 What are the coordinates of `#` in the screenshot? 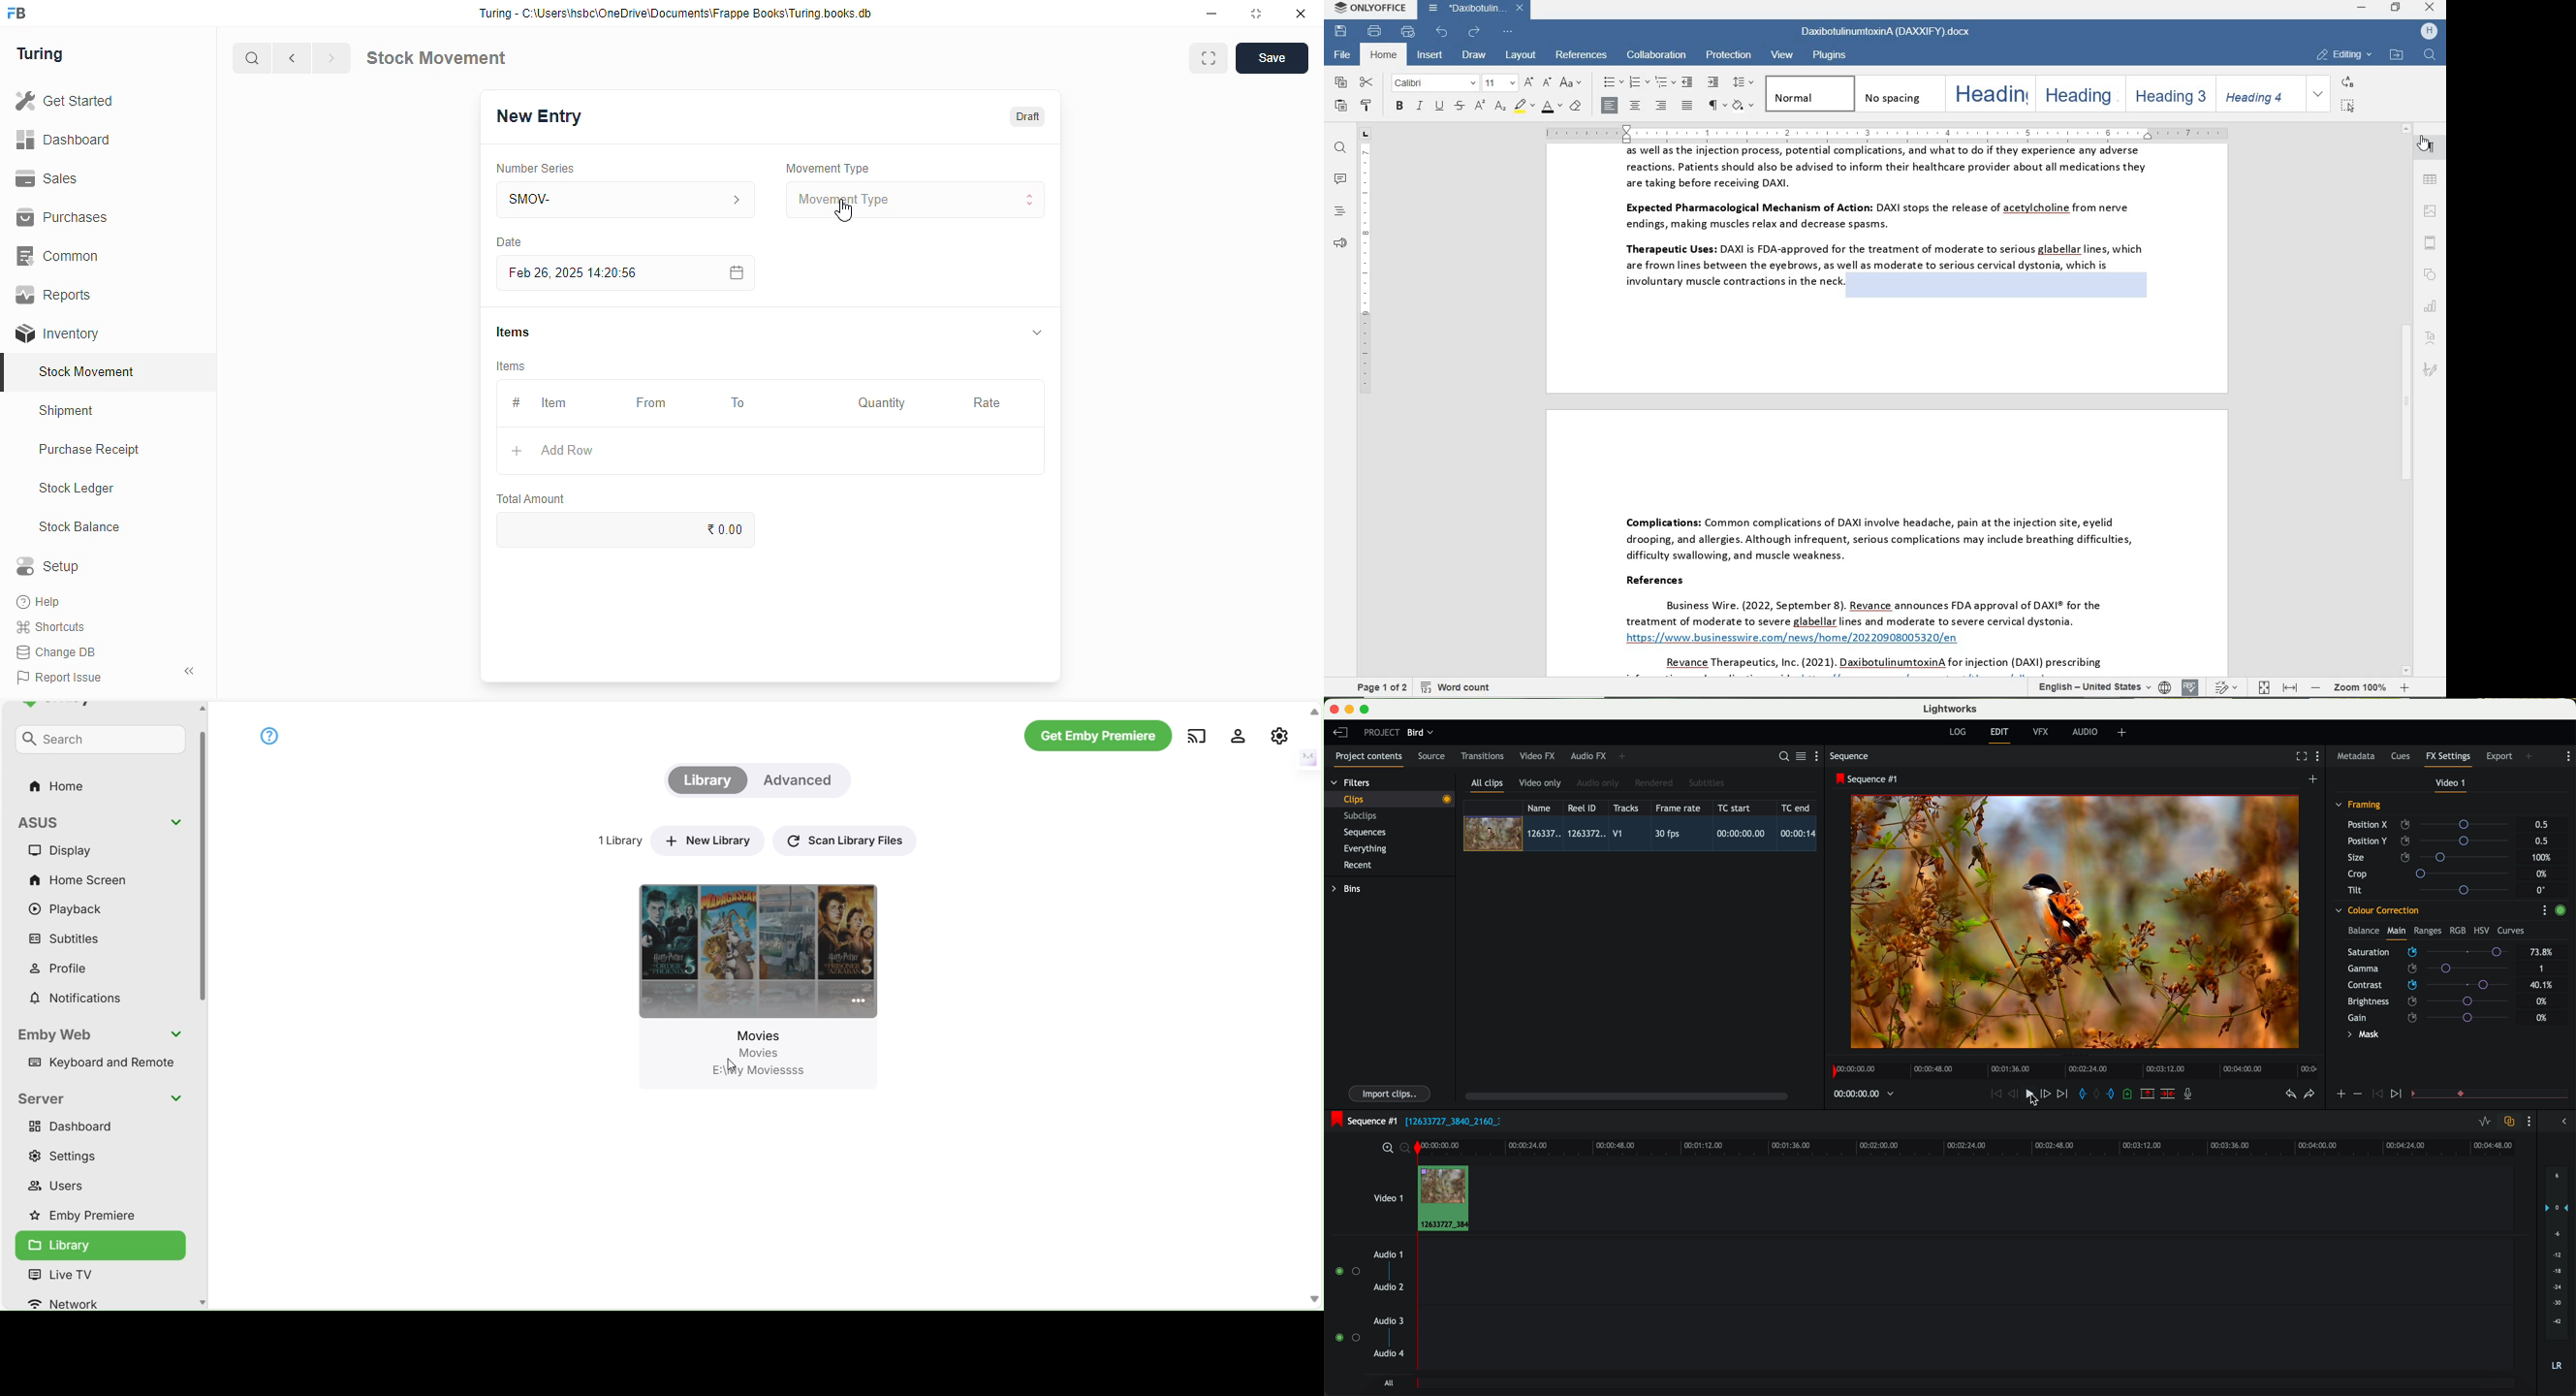 It's located at (517, 403).